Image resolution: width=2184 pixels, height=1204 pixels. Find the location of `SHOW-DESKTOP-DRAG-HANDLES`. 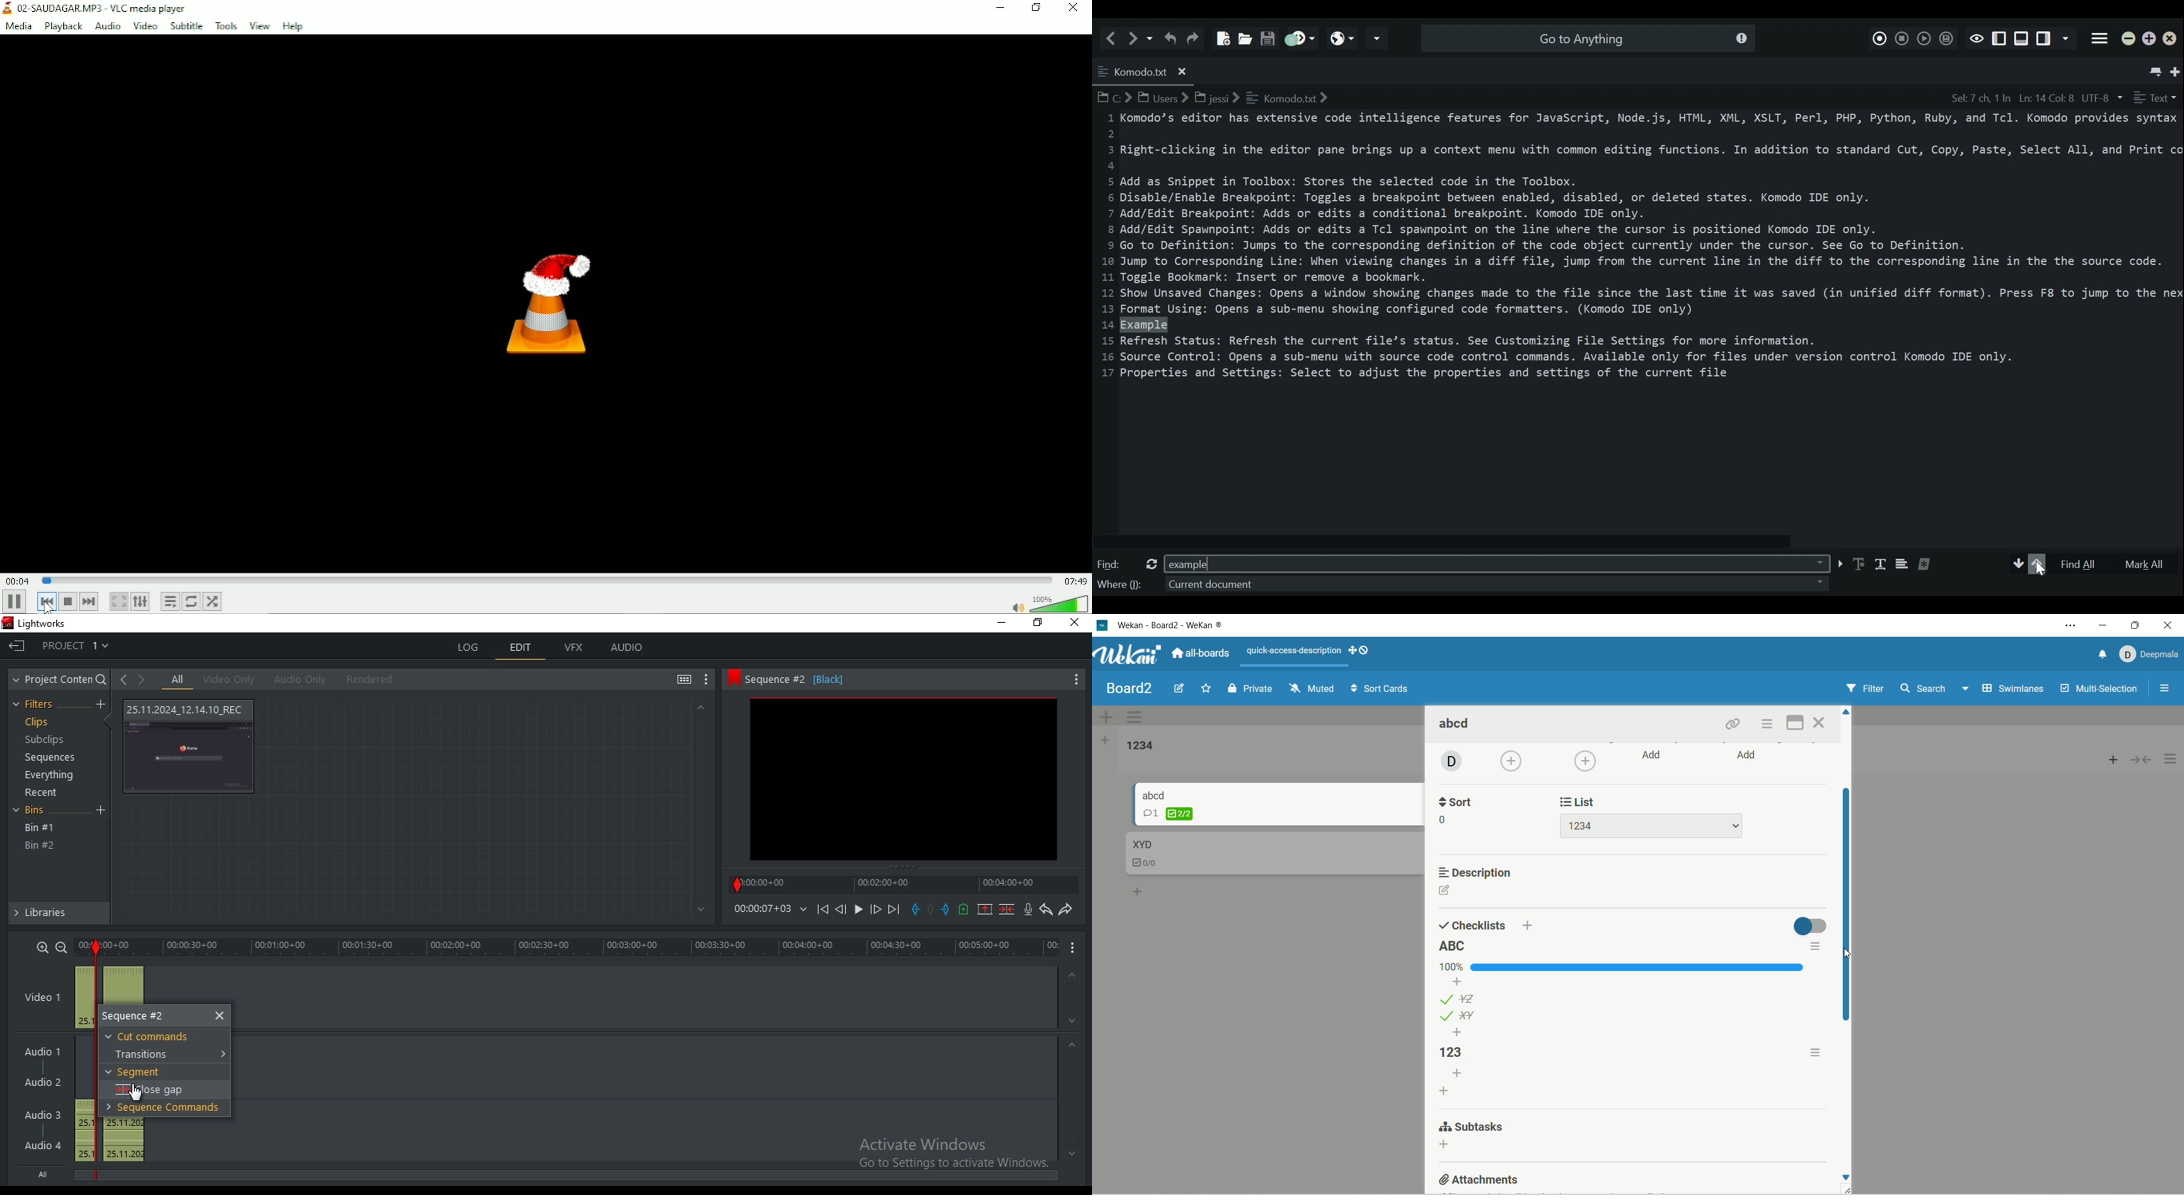

SHOW-DESKTOP-DRAG-HANDLES is located at coordinates (1359, 650).